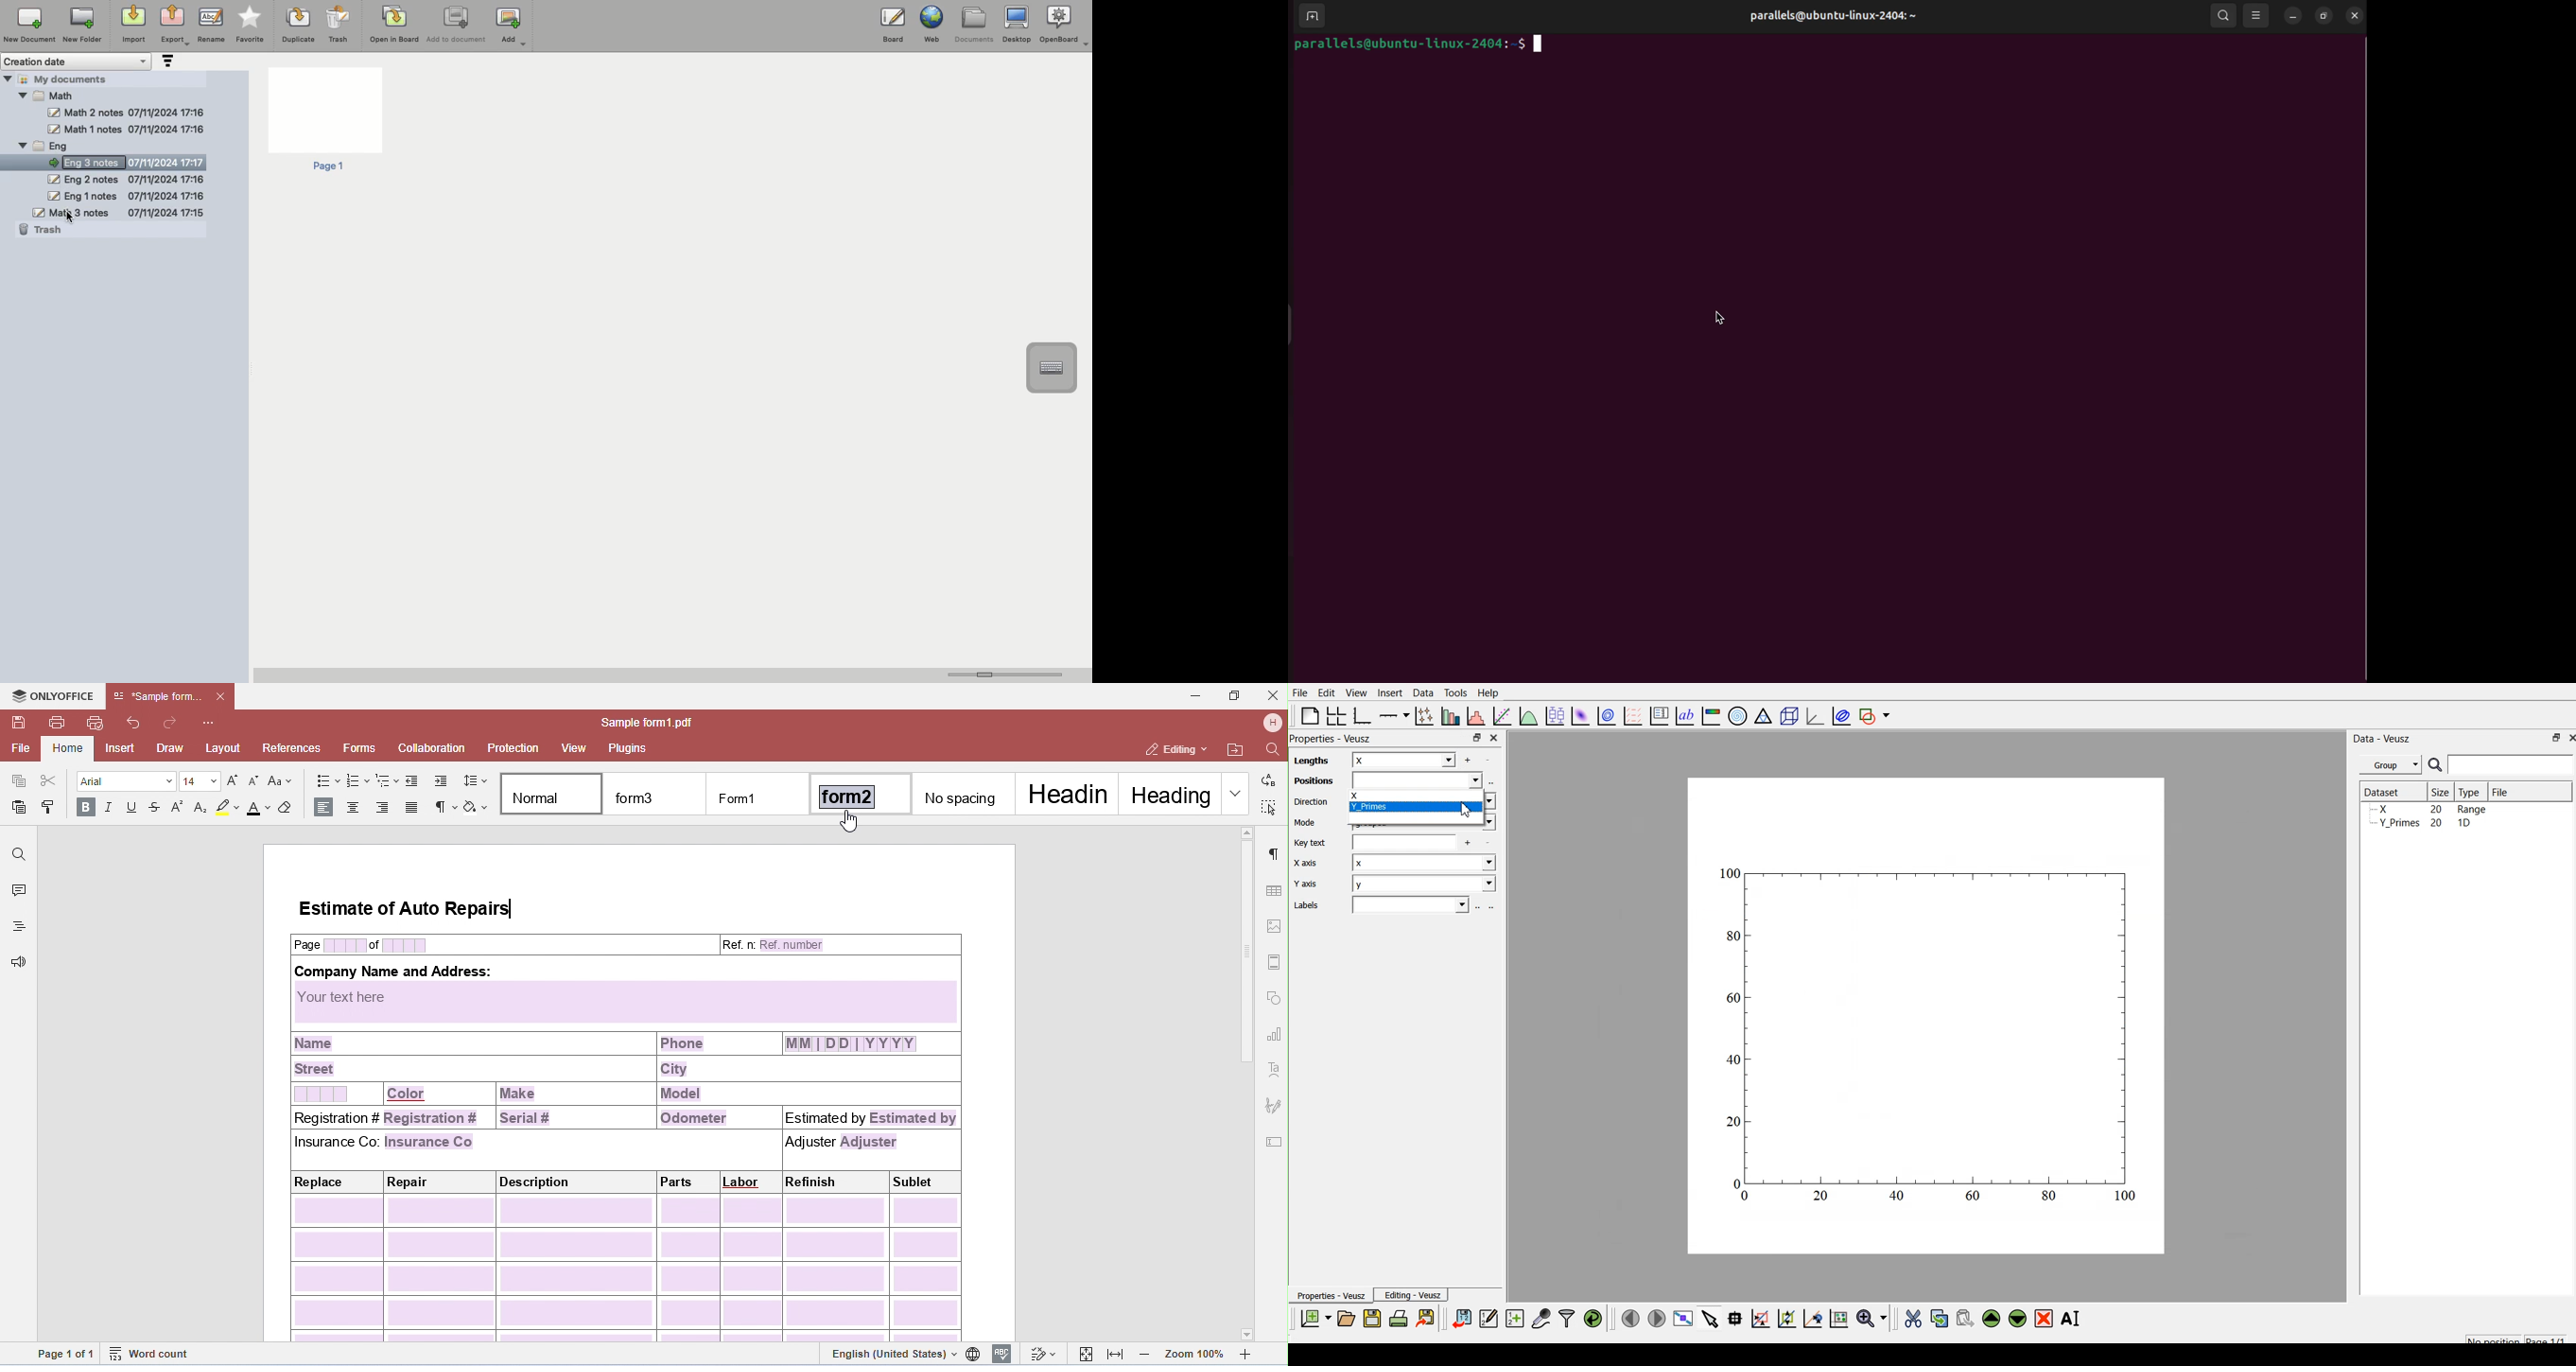  I want to click on Math 2 notes, so click(137, 113).